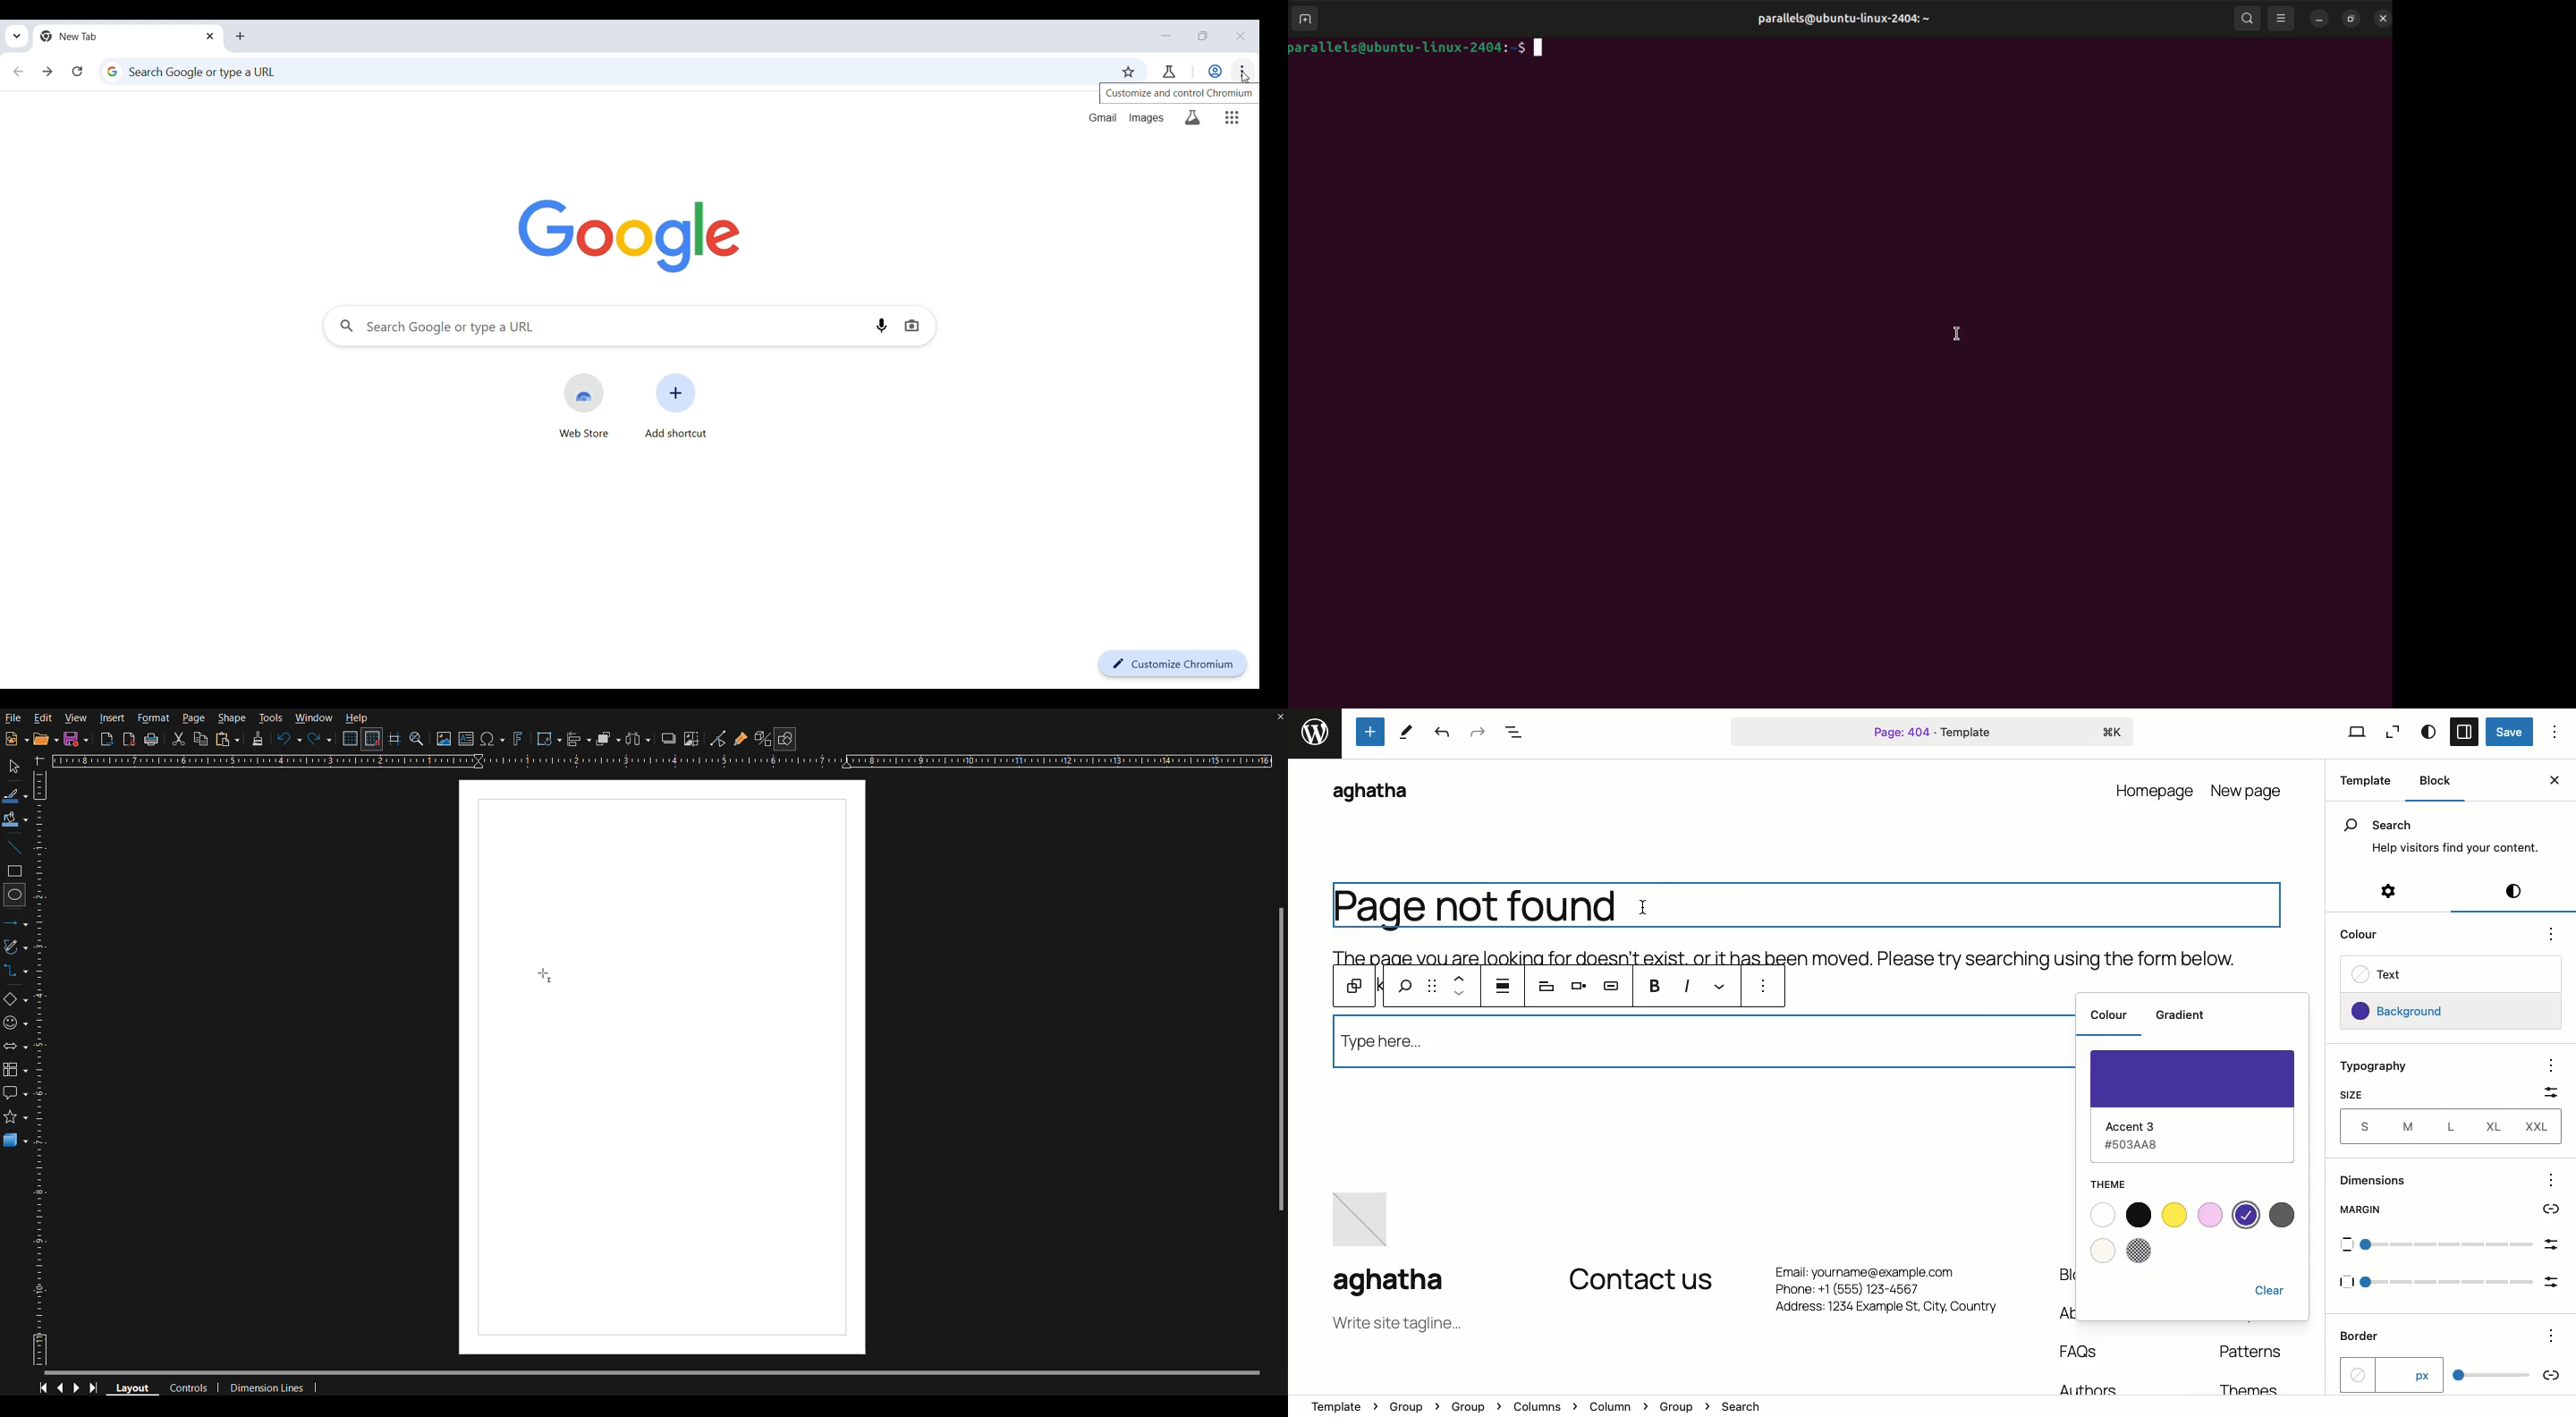 This screenshot has width=2576, height=1428. What do you see at coordinates (228, 739) in the screenshot?
I see `Paste` at bounding box center [228, 739].